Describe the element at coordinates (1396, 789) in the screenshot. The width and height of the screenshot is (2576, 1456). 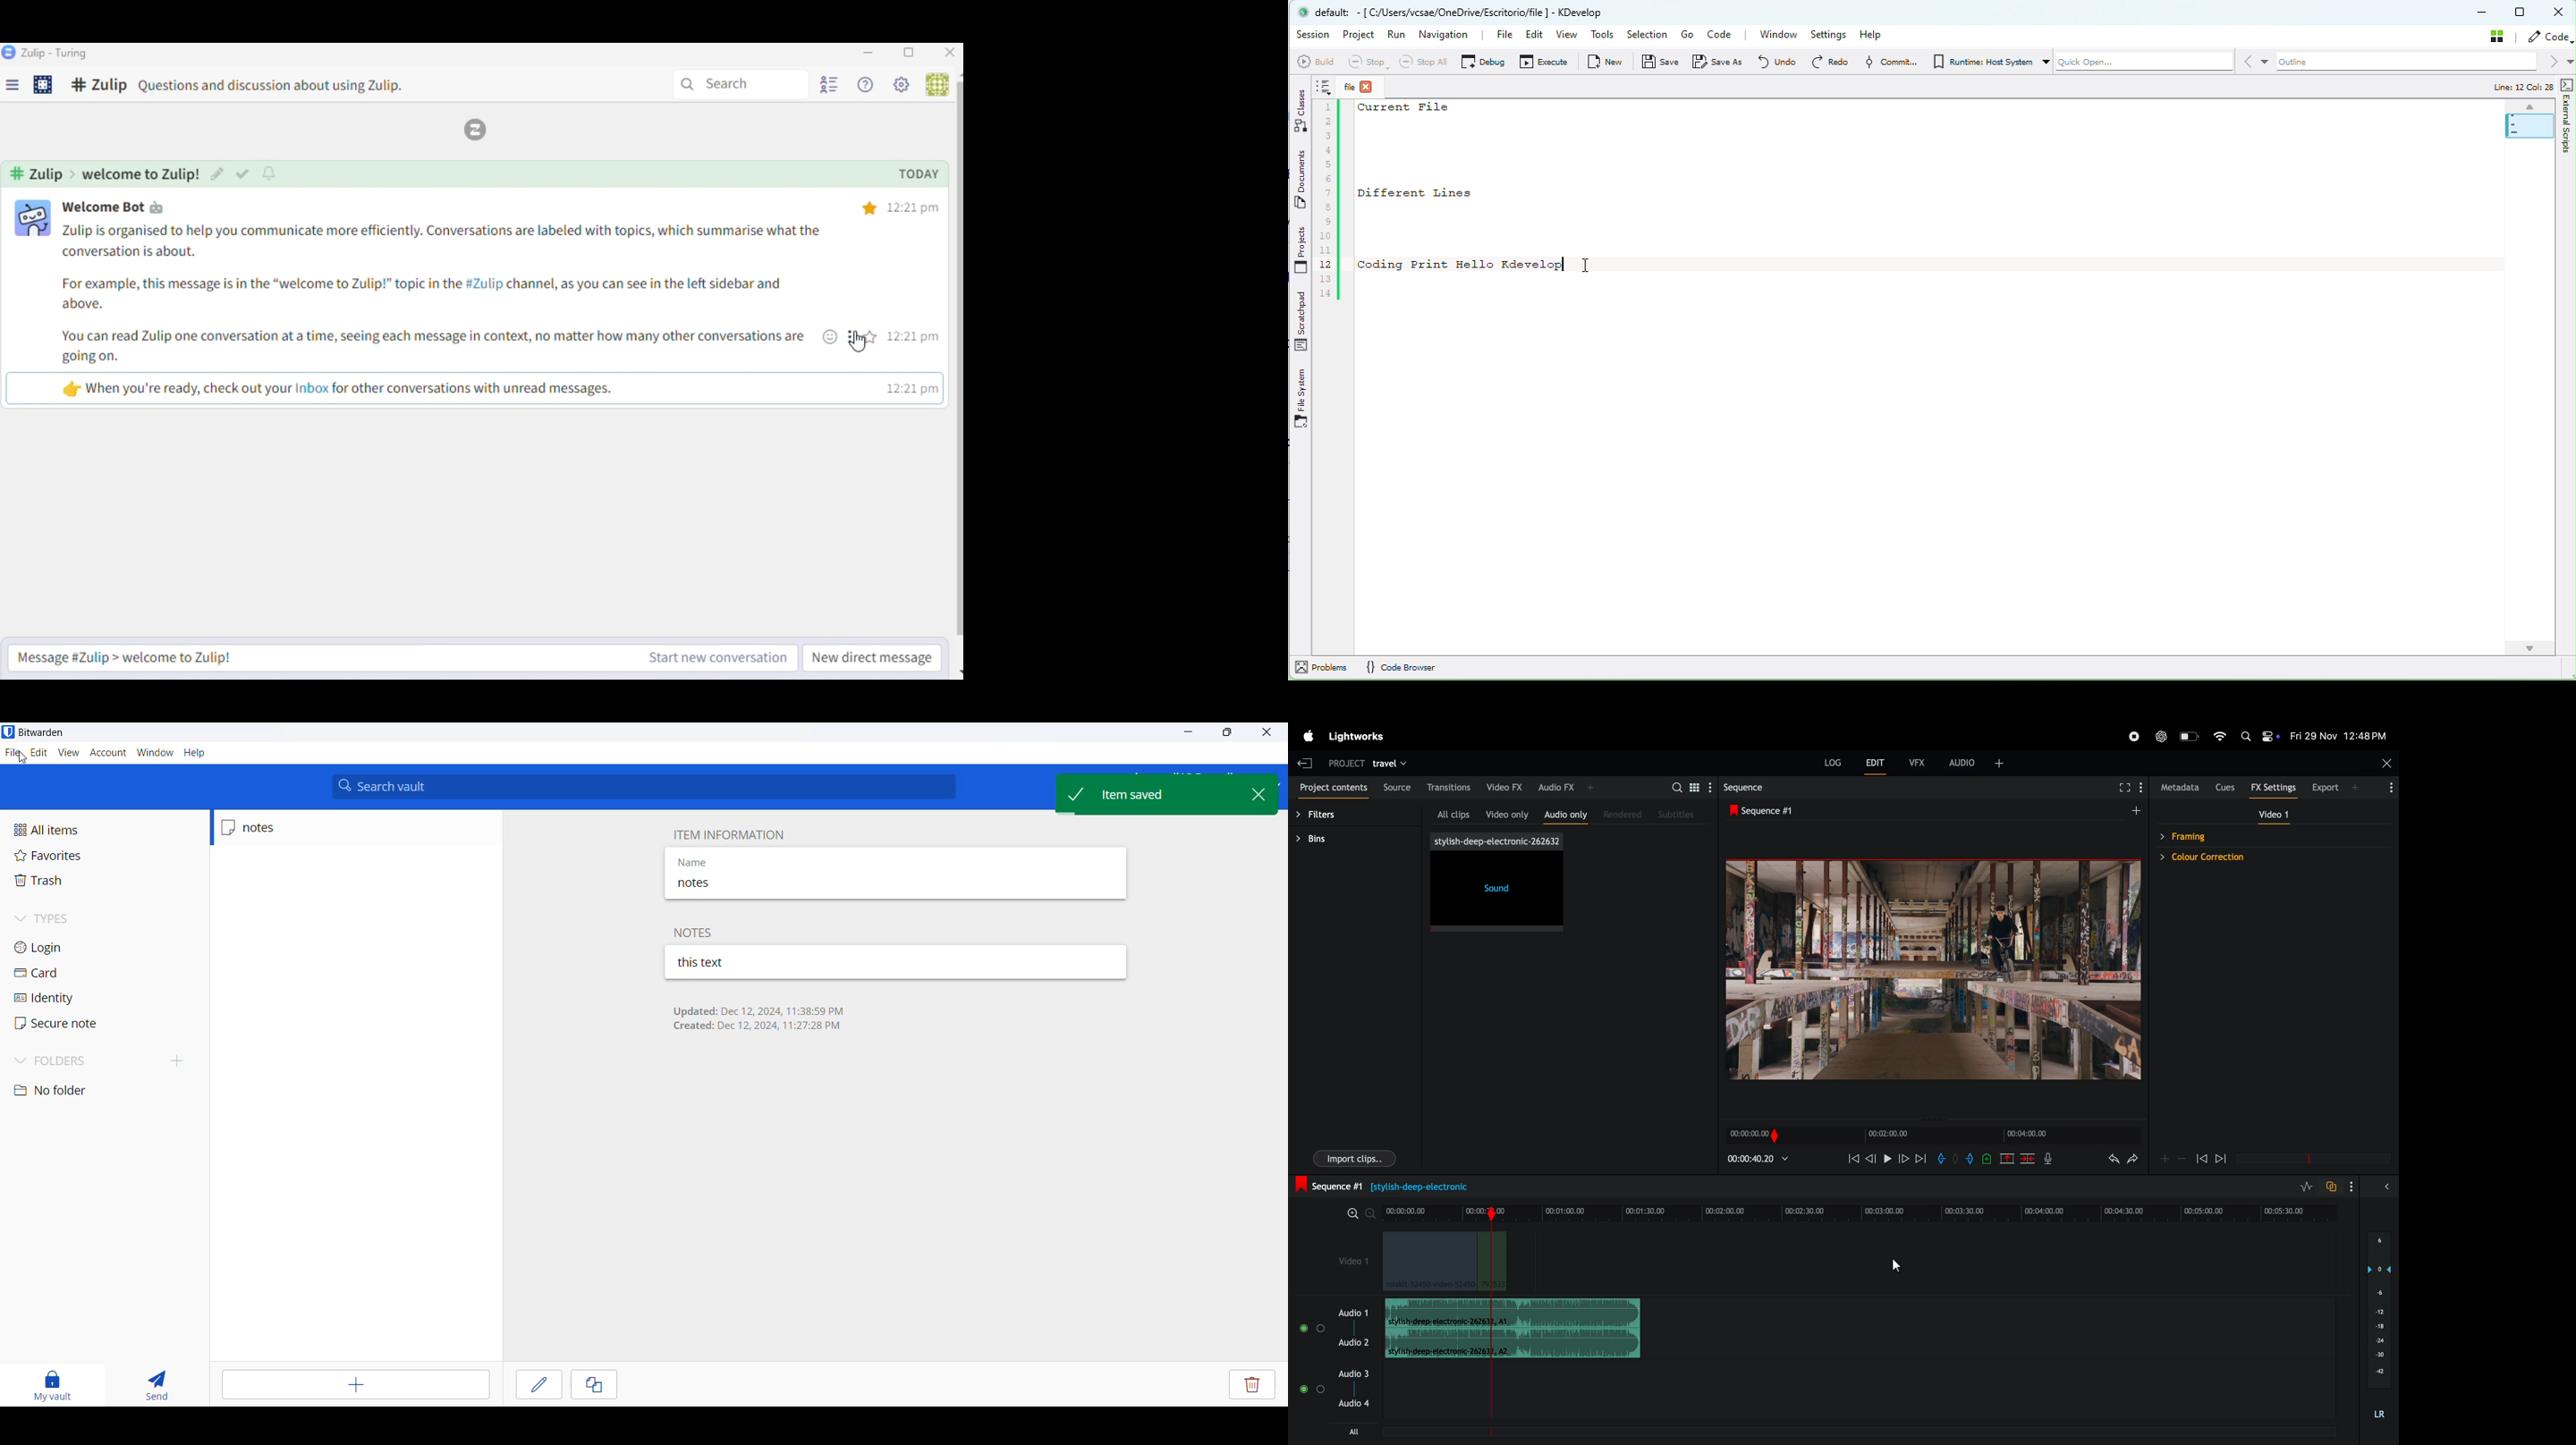
I see `source` at that location.